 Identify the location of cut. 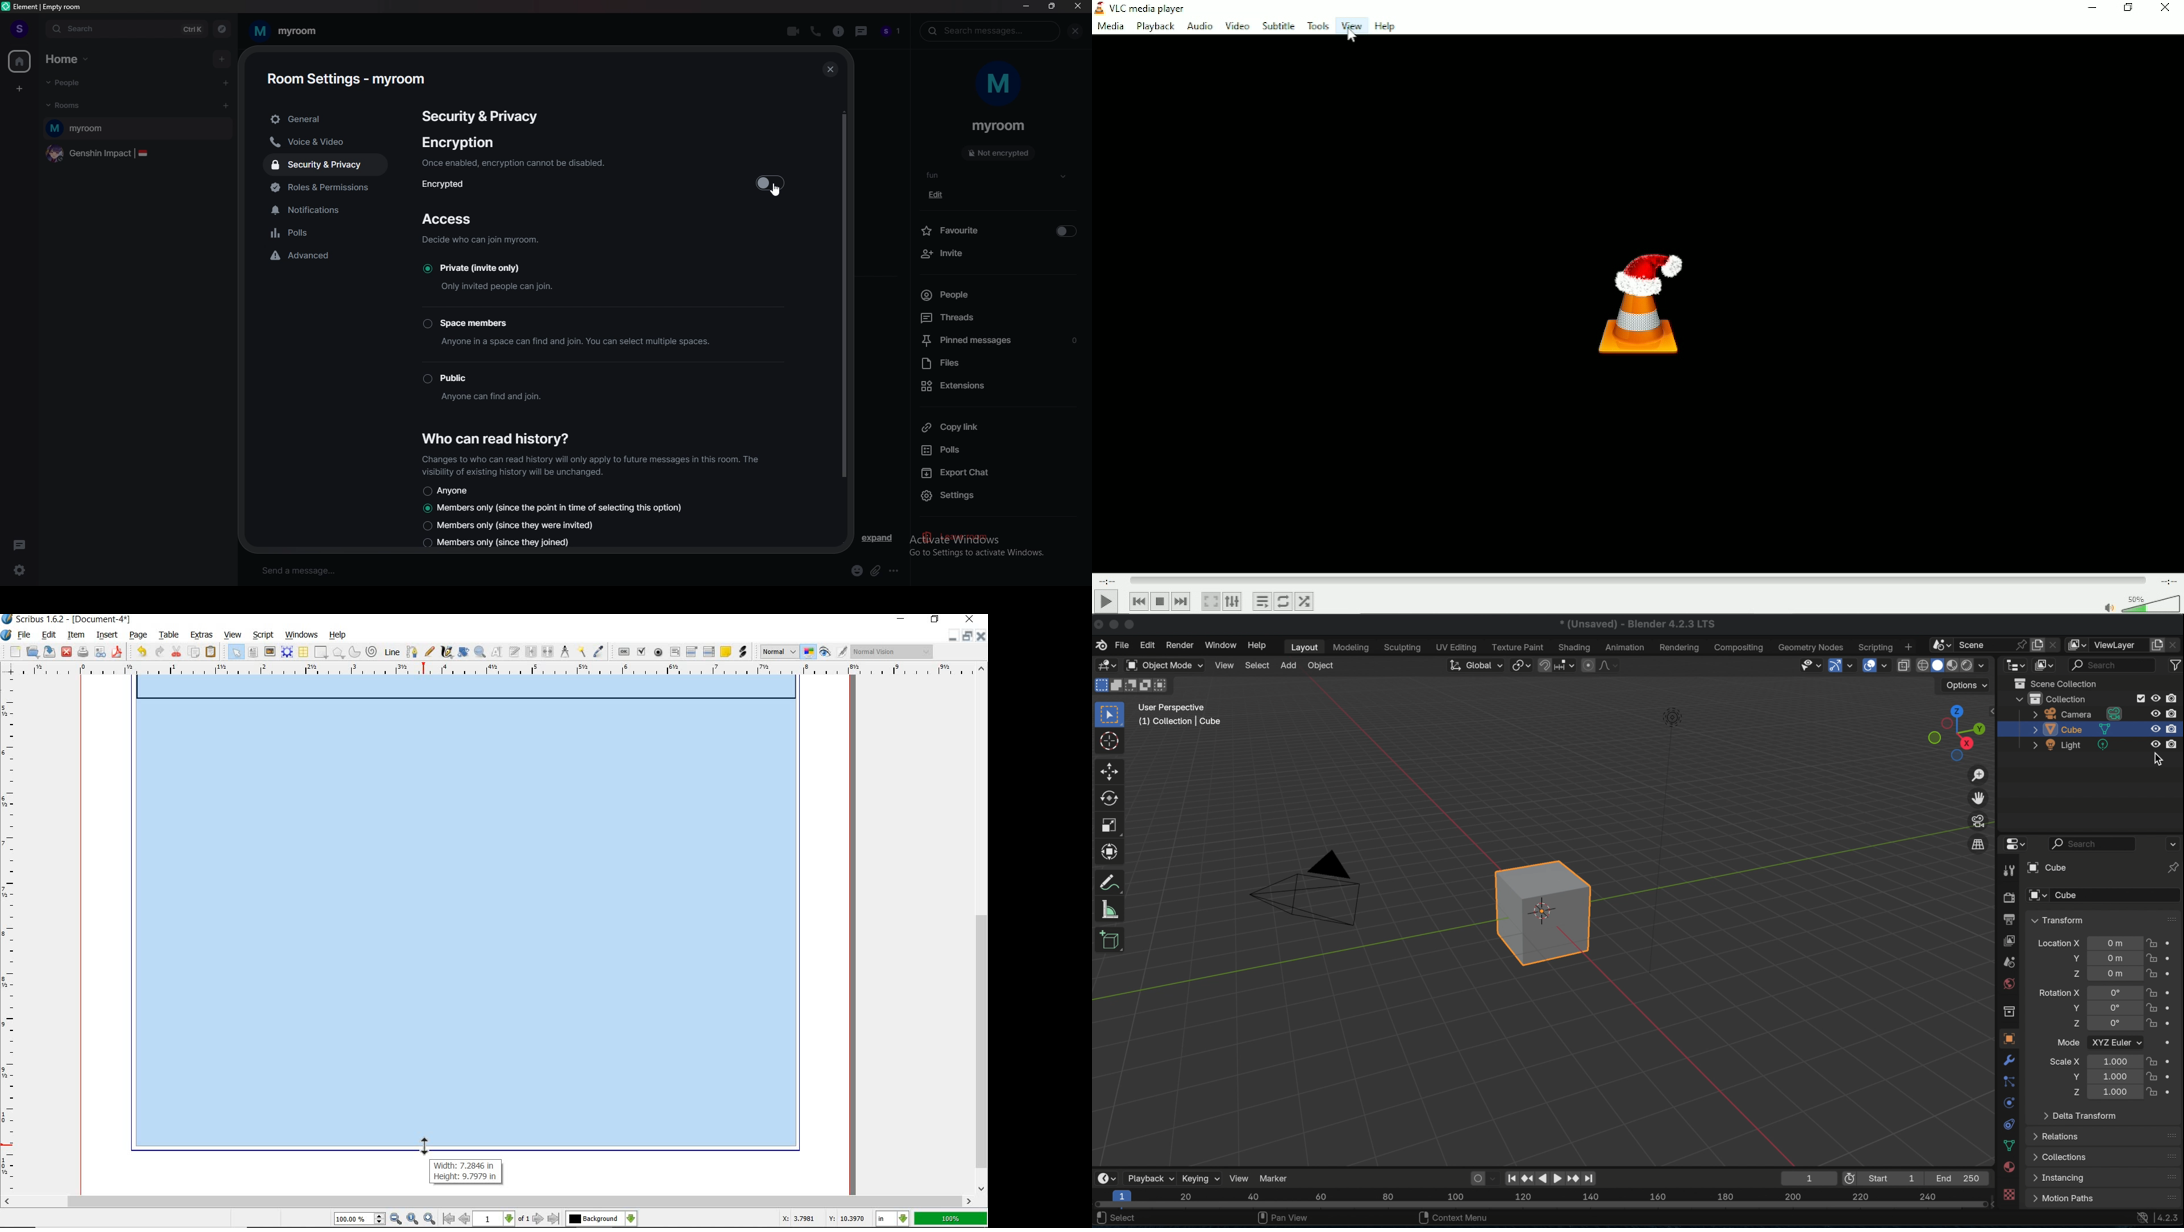
(177, 651).